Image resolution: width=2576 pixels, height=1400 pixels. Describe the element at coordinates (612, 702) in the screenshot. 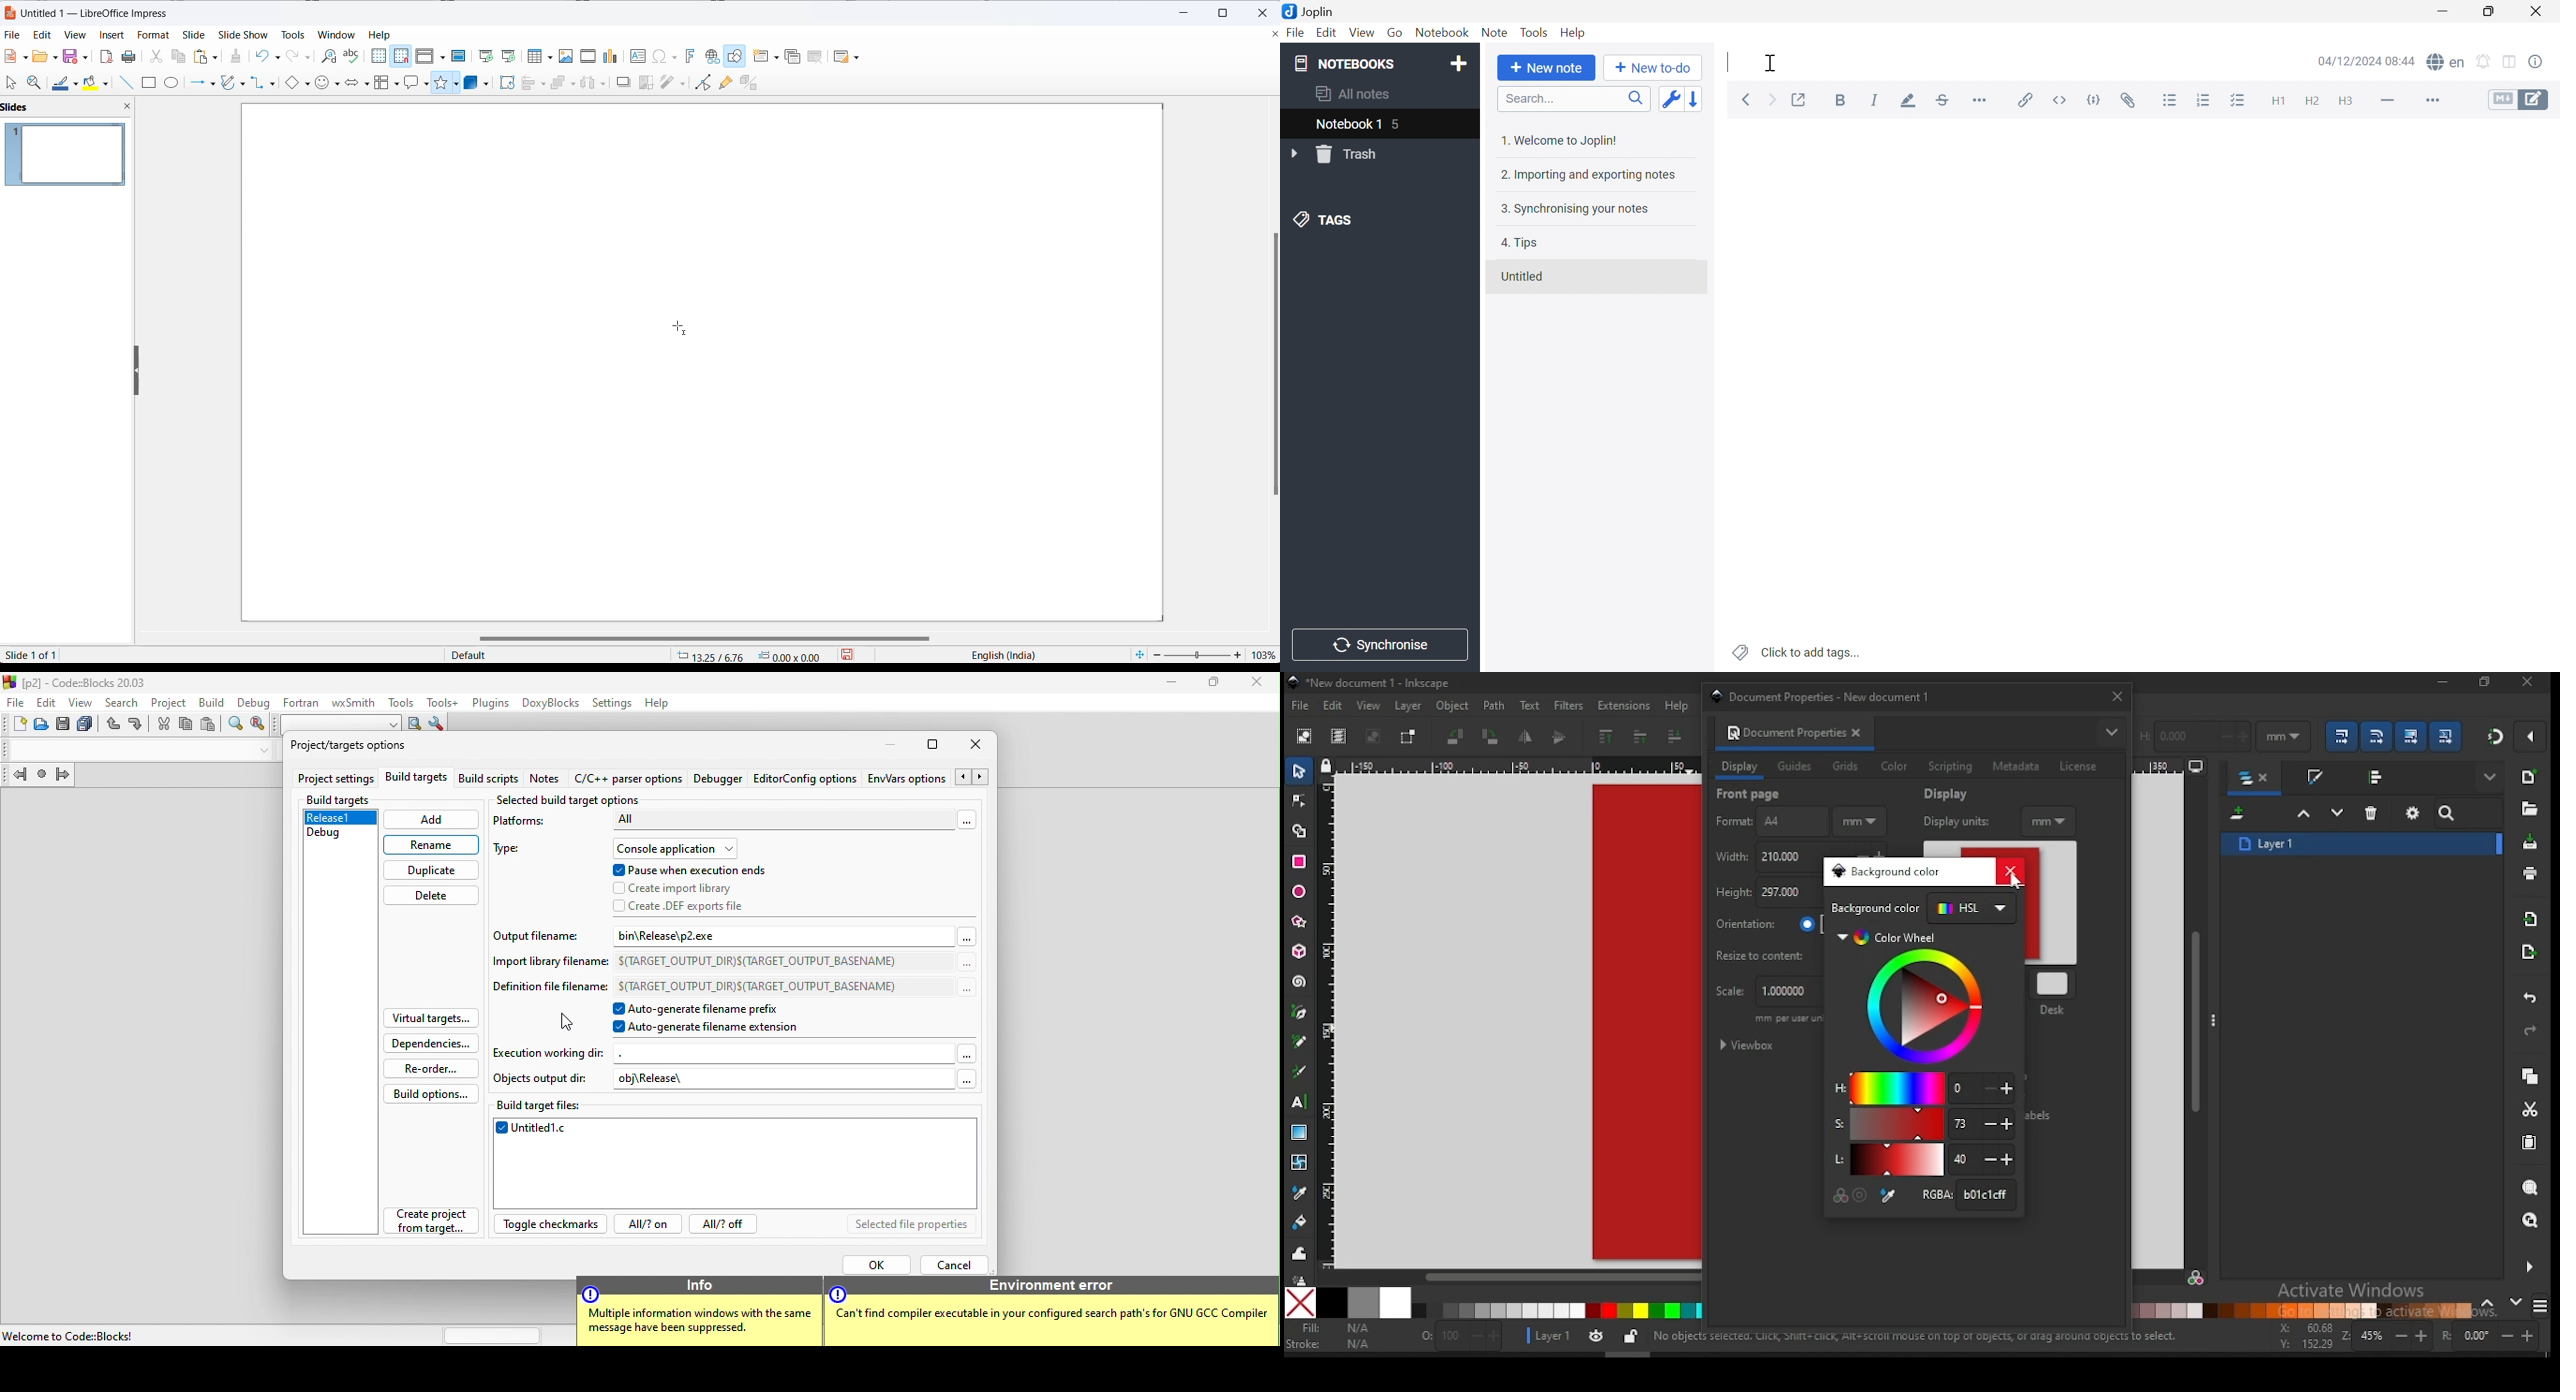

I see `settings` at that location.